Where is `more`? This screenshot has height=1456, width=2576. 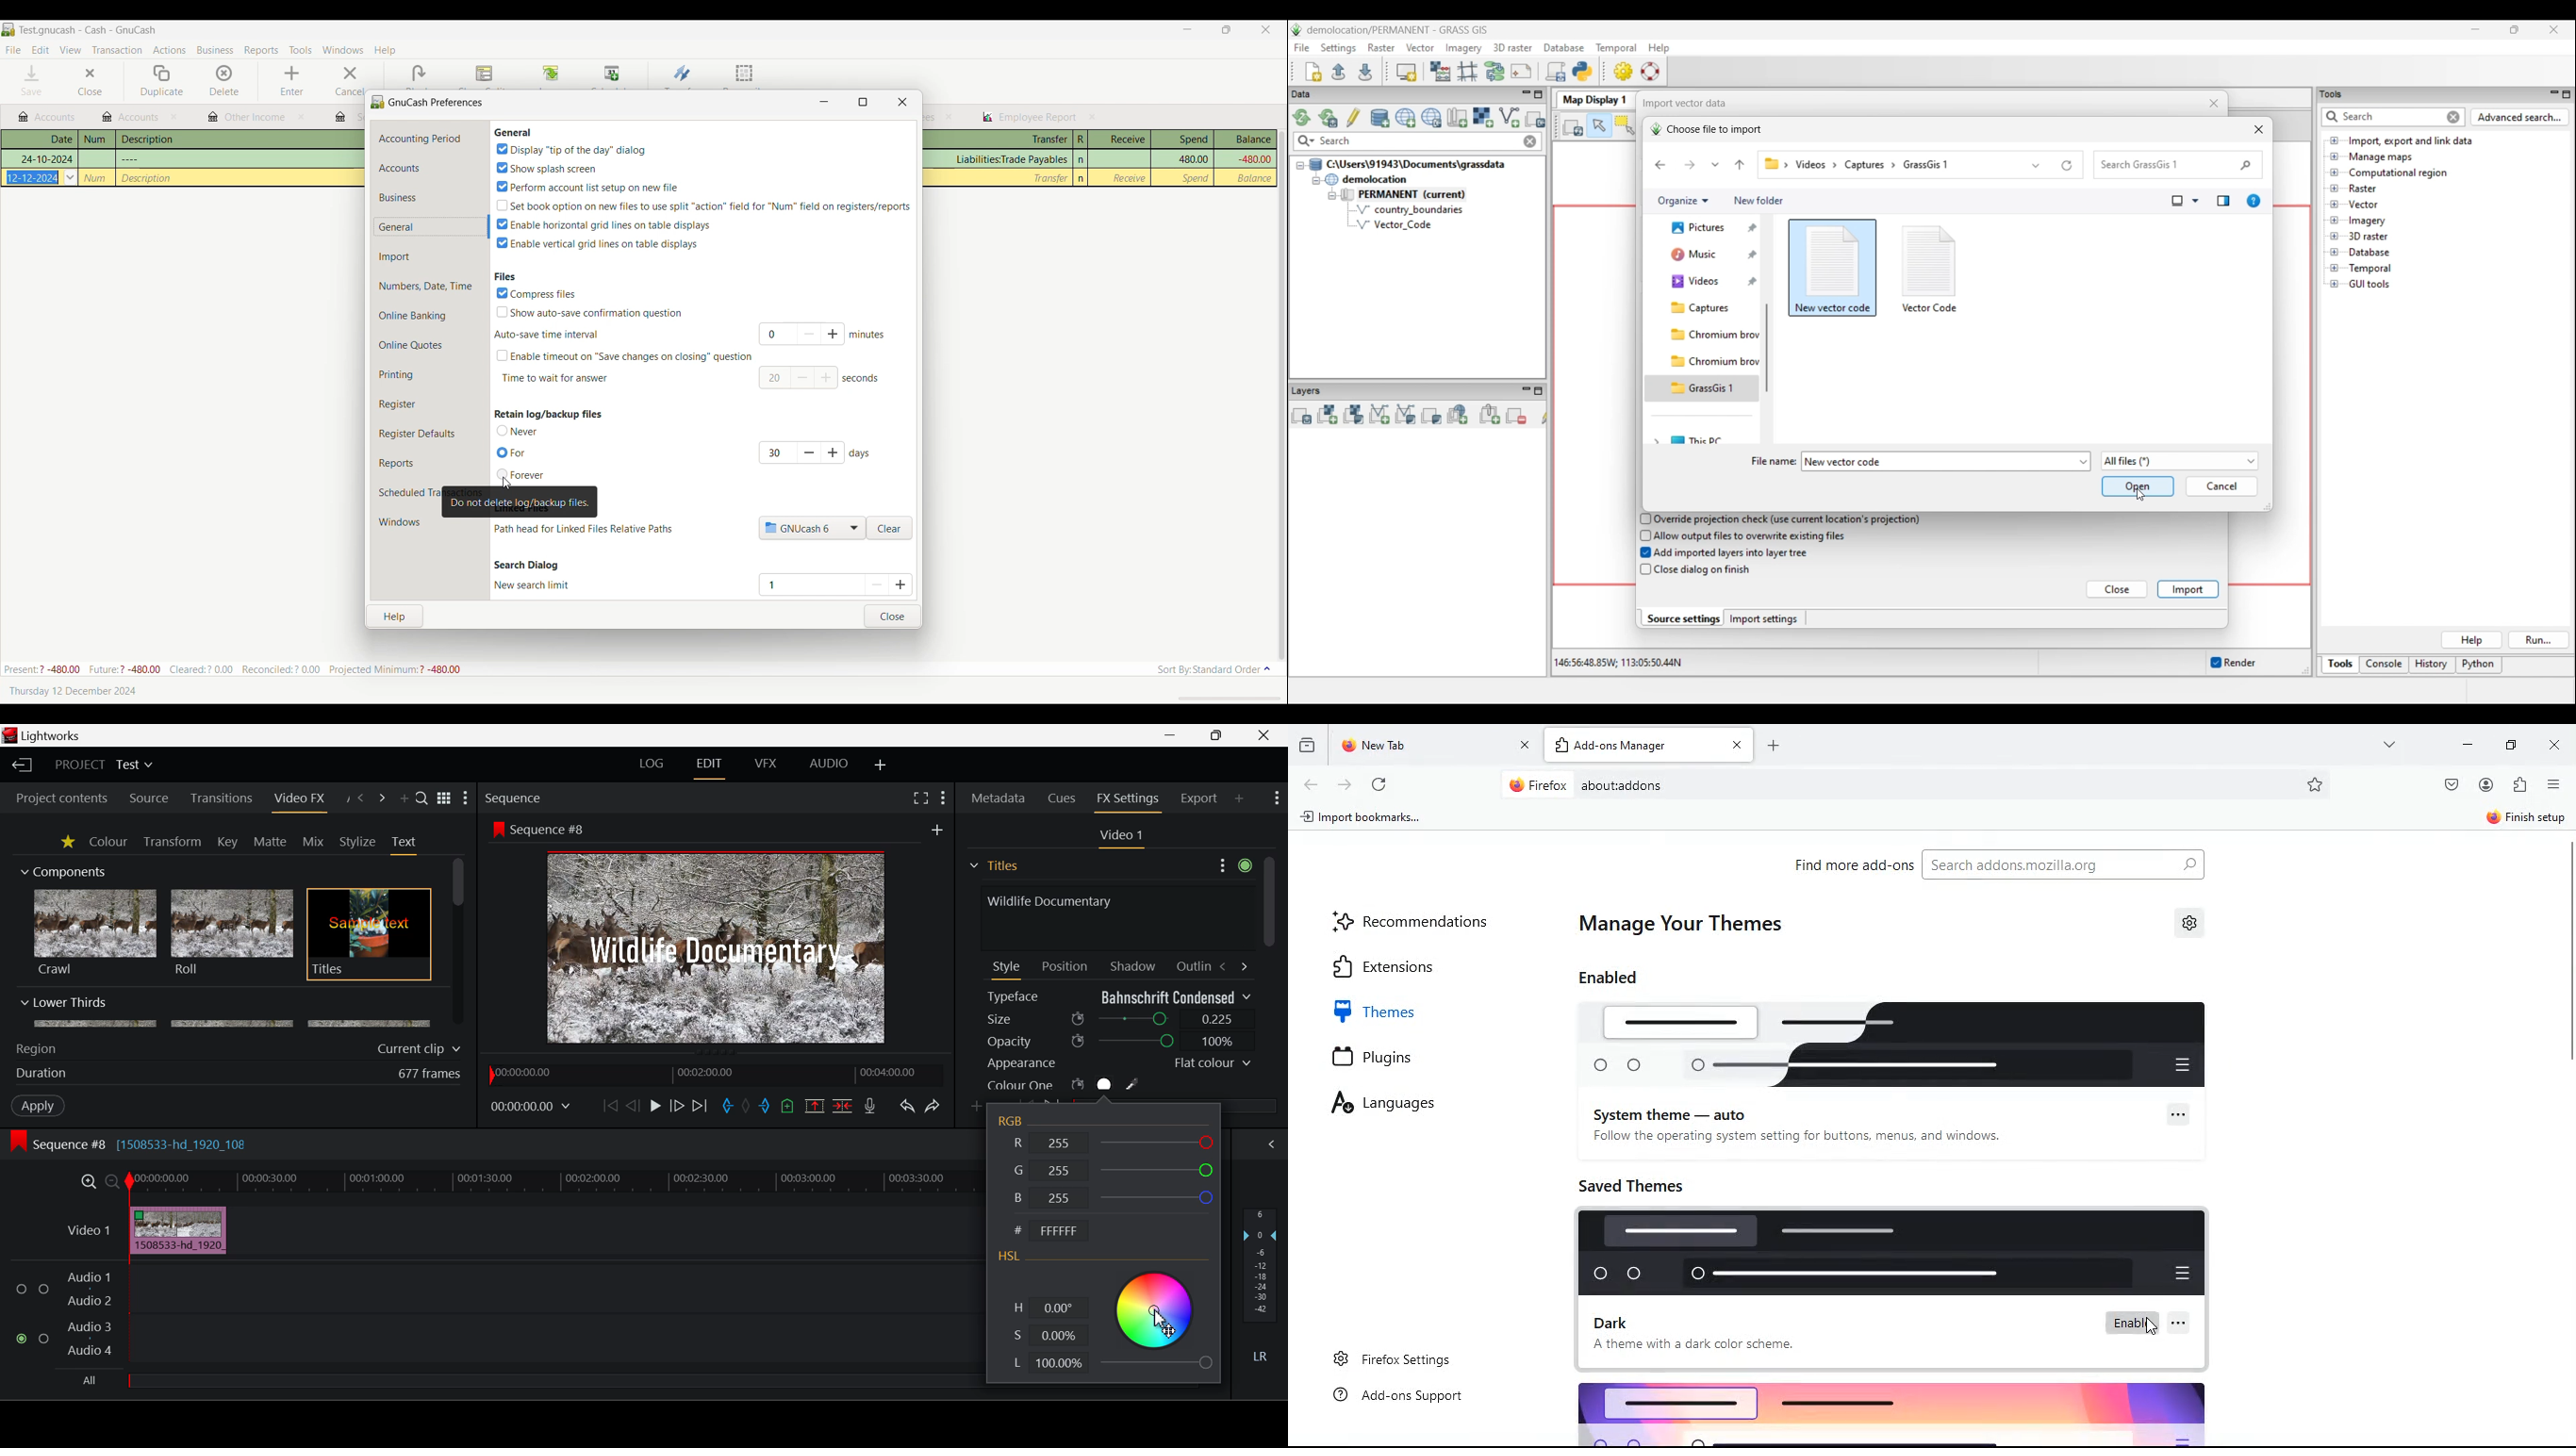 more is located at coordinates (2390, 745).